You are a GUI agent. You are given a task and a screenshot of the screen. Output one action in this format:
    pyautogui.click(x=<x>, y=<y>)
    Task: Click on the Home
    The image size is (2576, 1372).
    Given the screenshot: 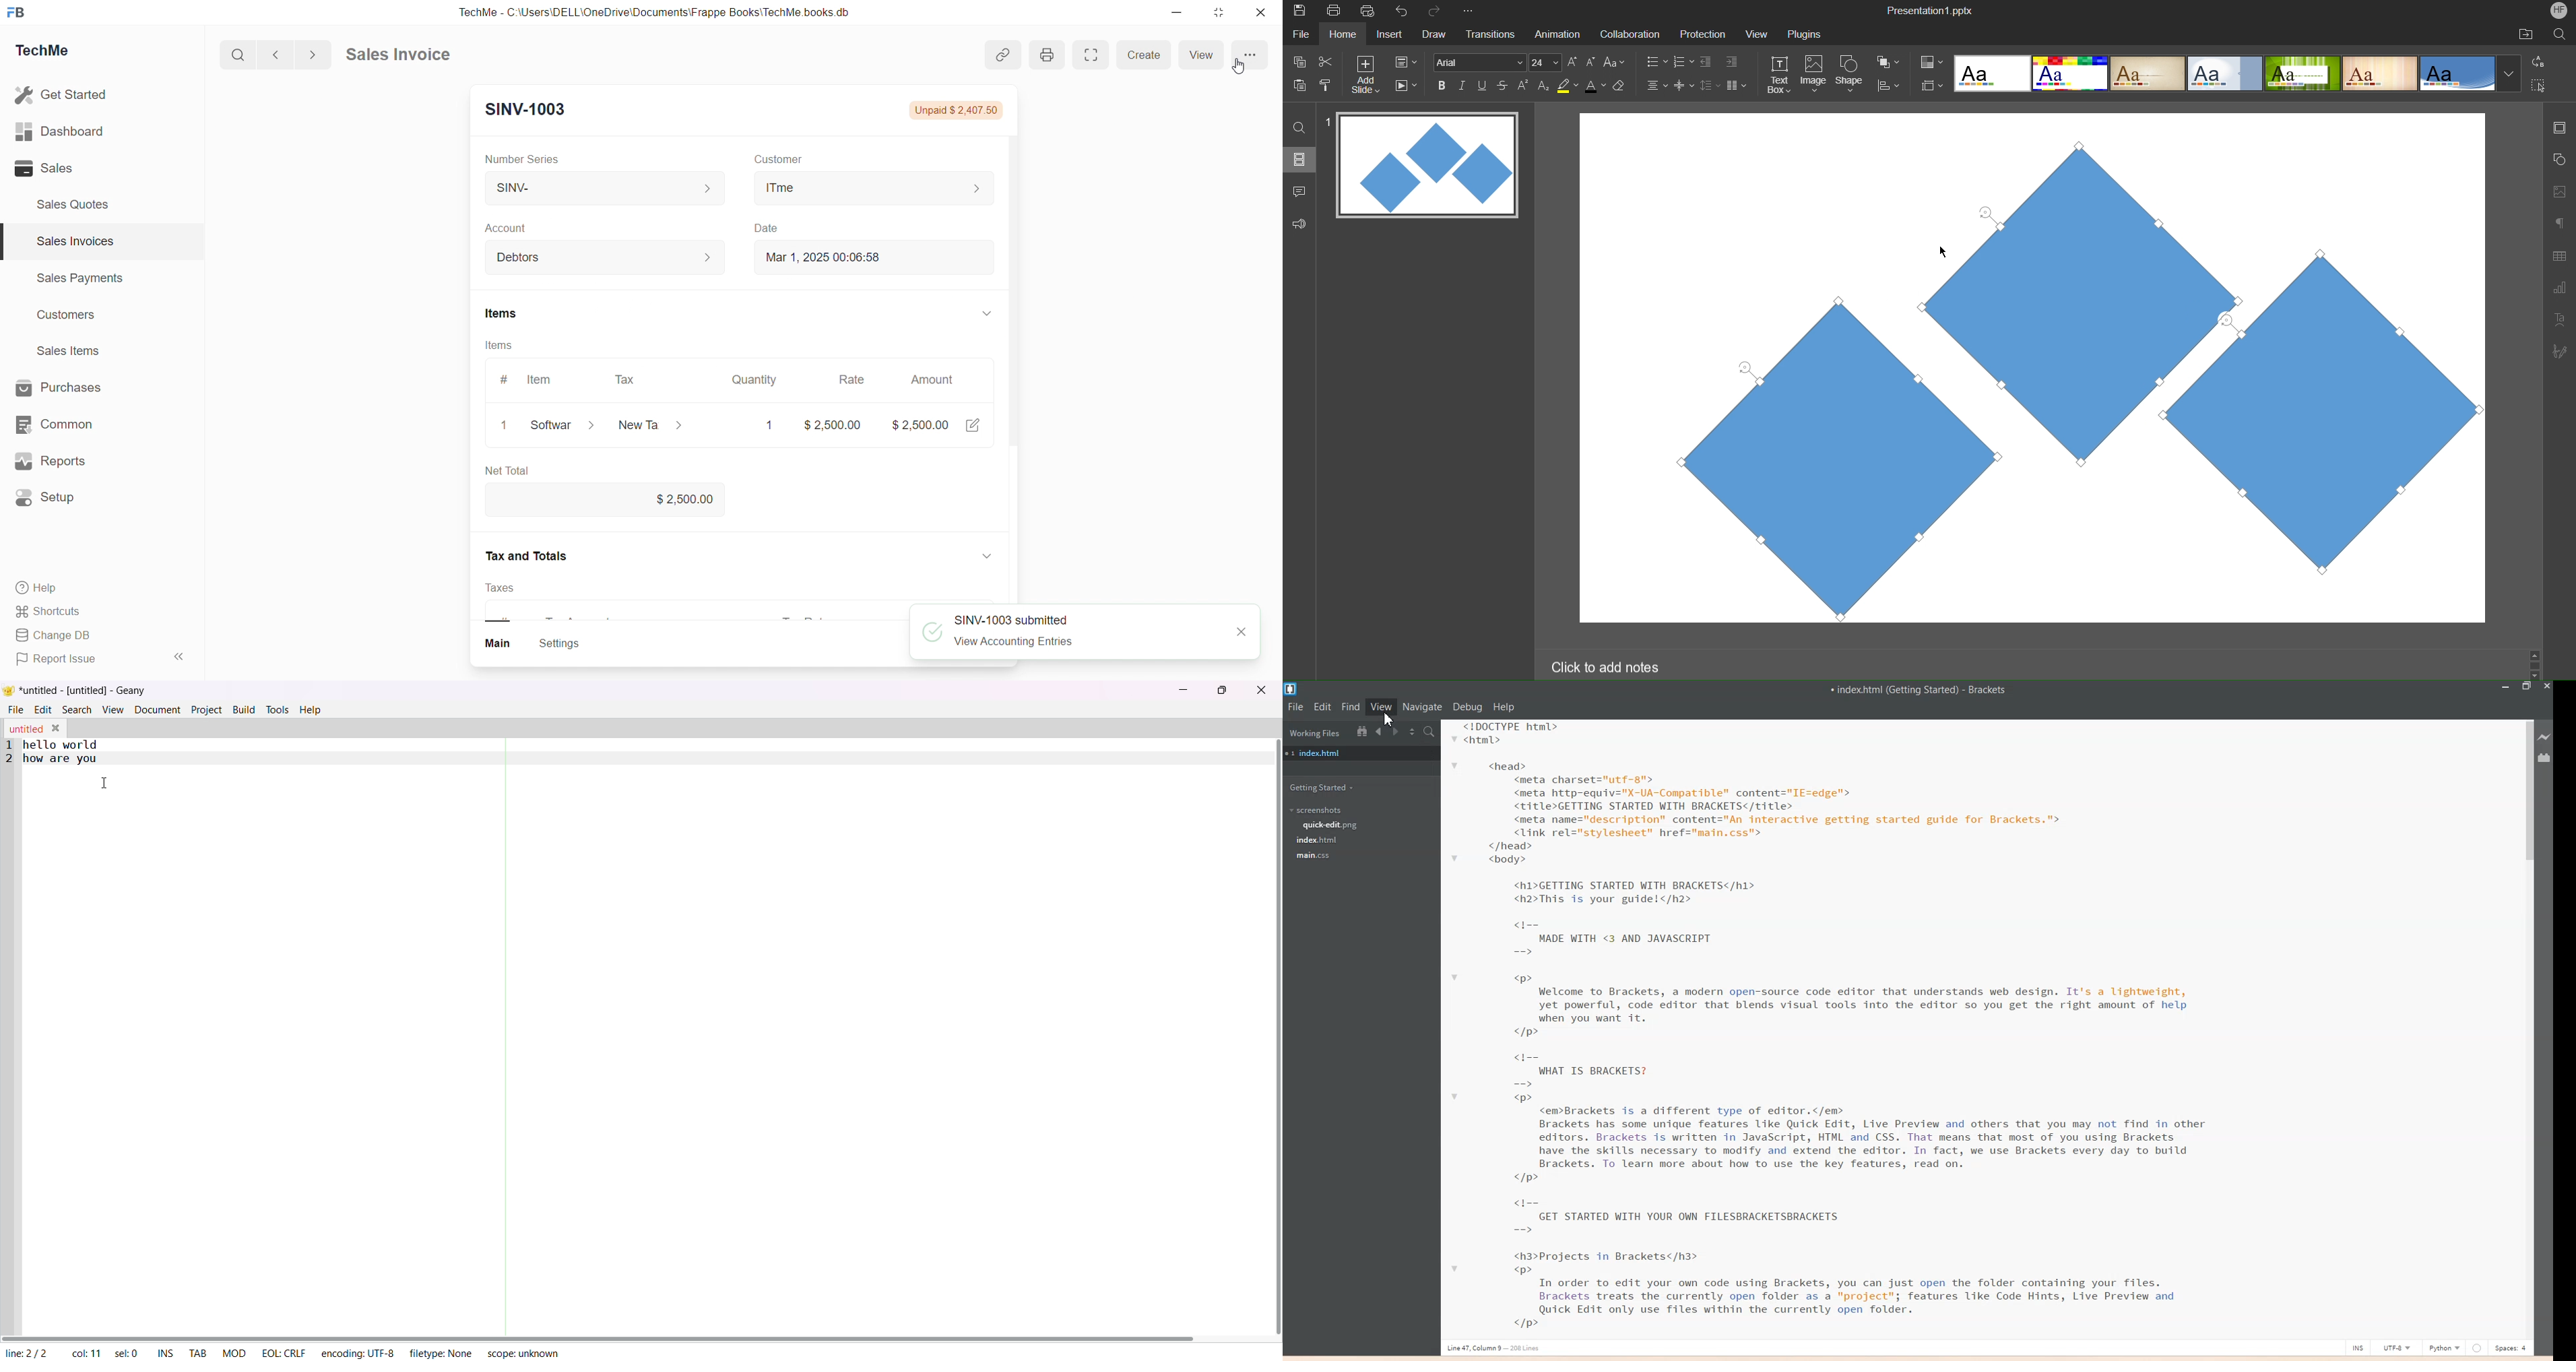 What is the action you would take?
    pyautogui.click(x=1343, y=34)
    